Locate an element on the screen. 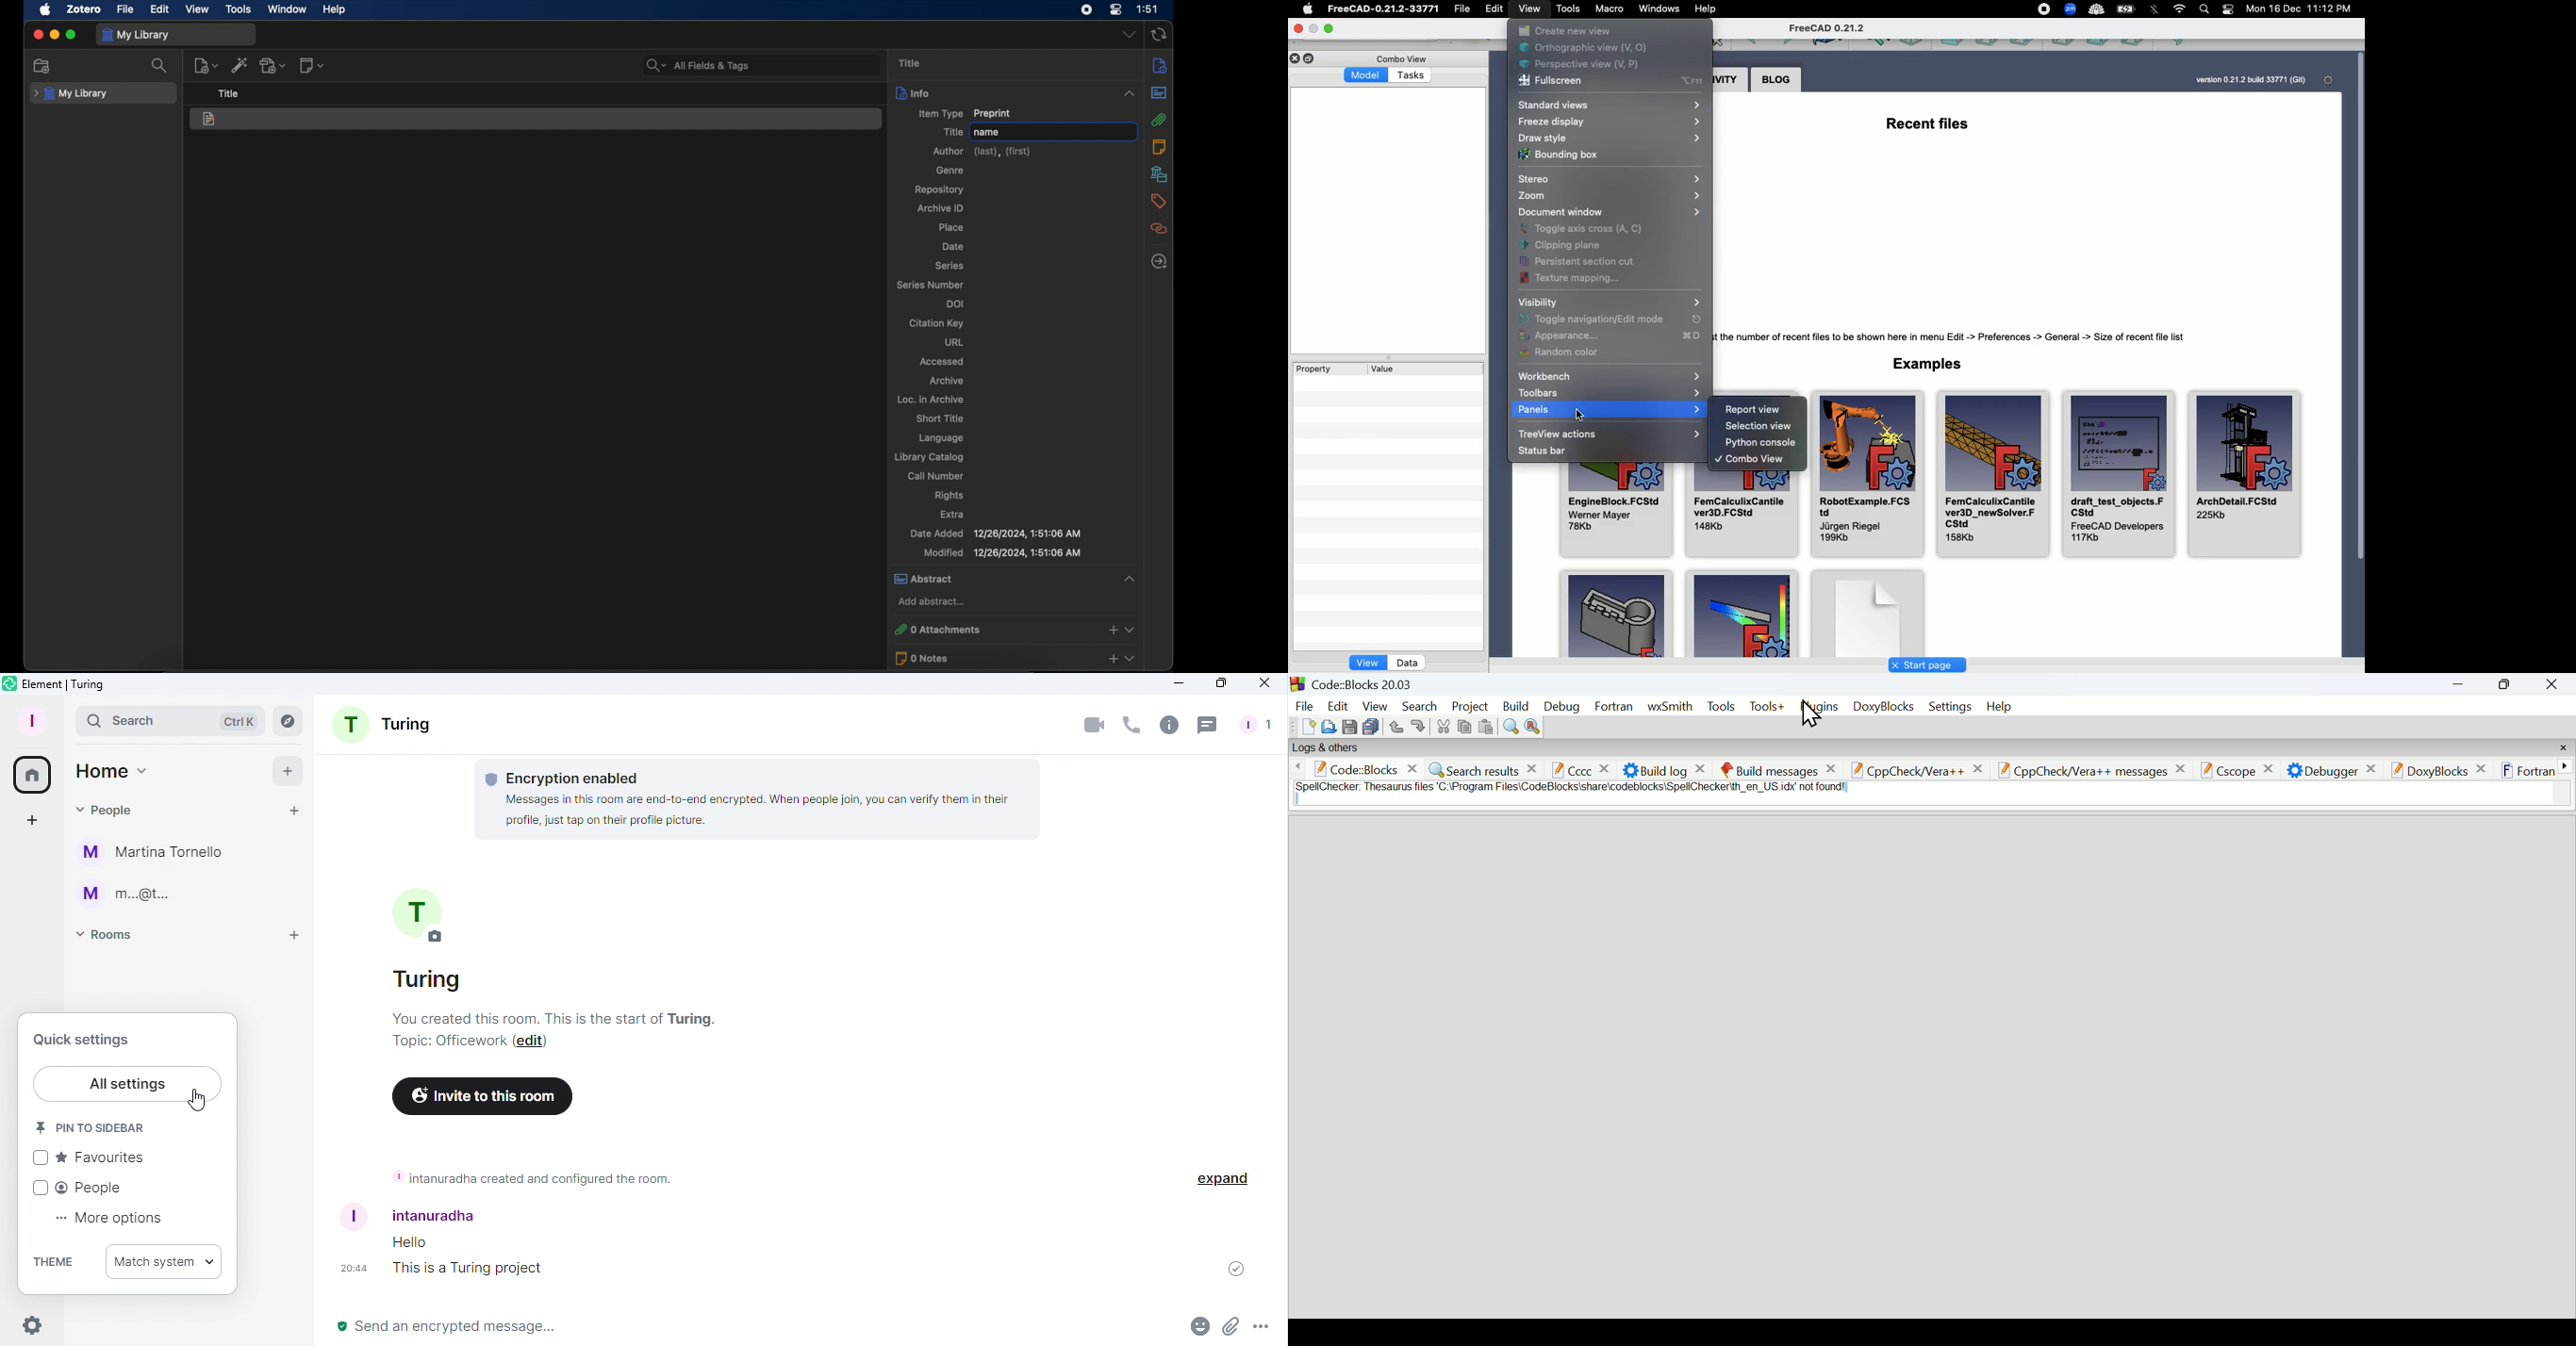 Image resolution: width=2576 pixels, height=1372 pixels. Clipping plane is located at coordinates (1563, 245).